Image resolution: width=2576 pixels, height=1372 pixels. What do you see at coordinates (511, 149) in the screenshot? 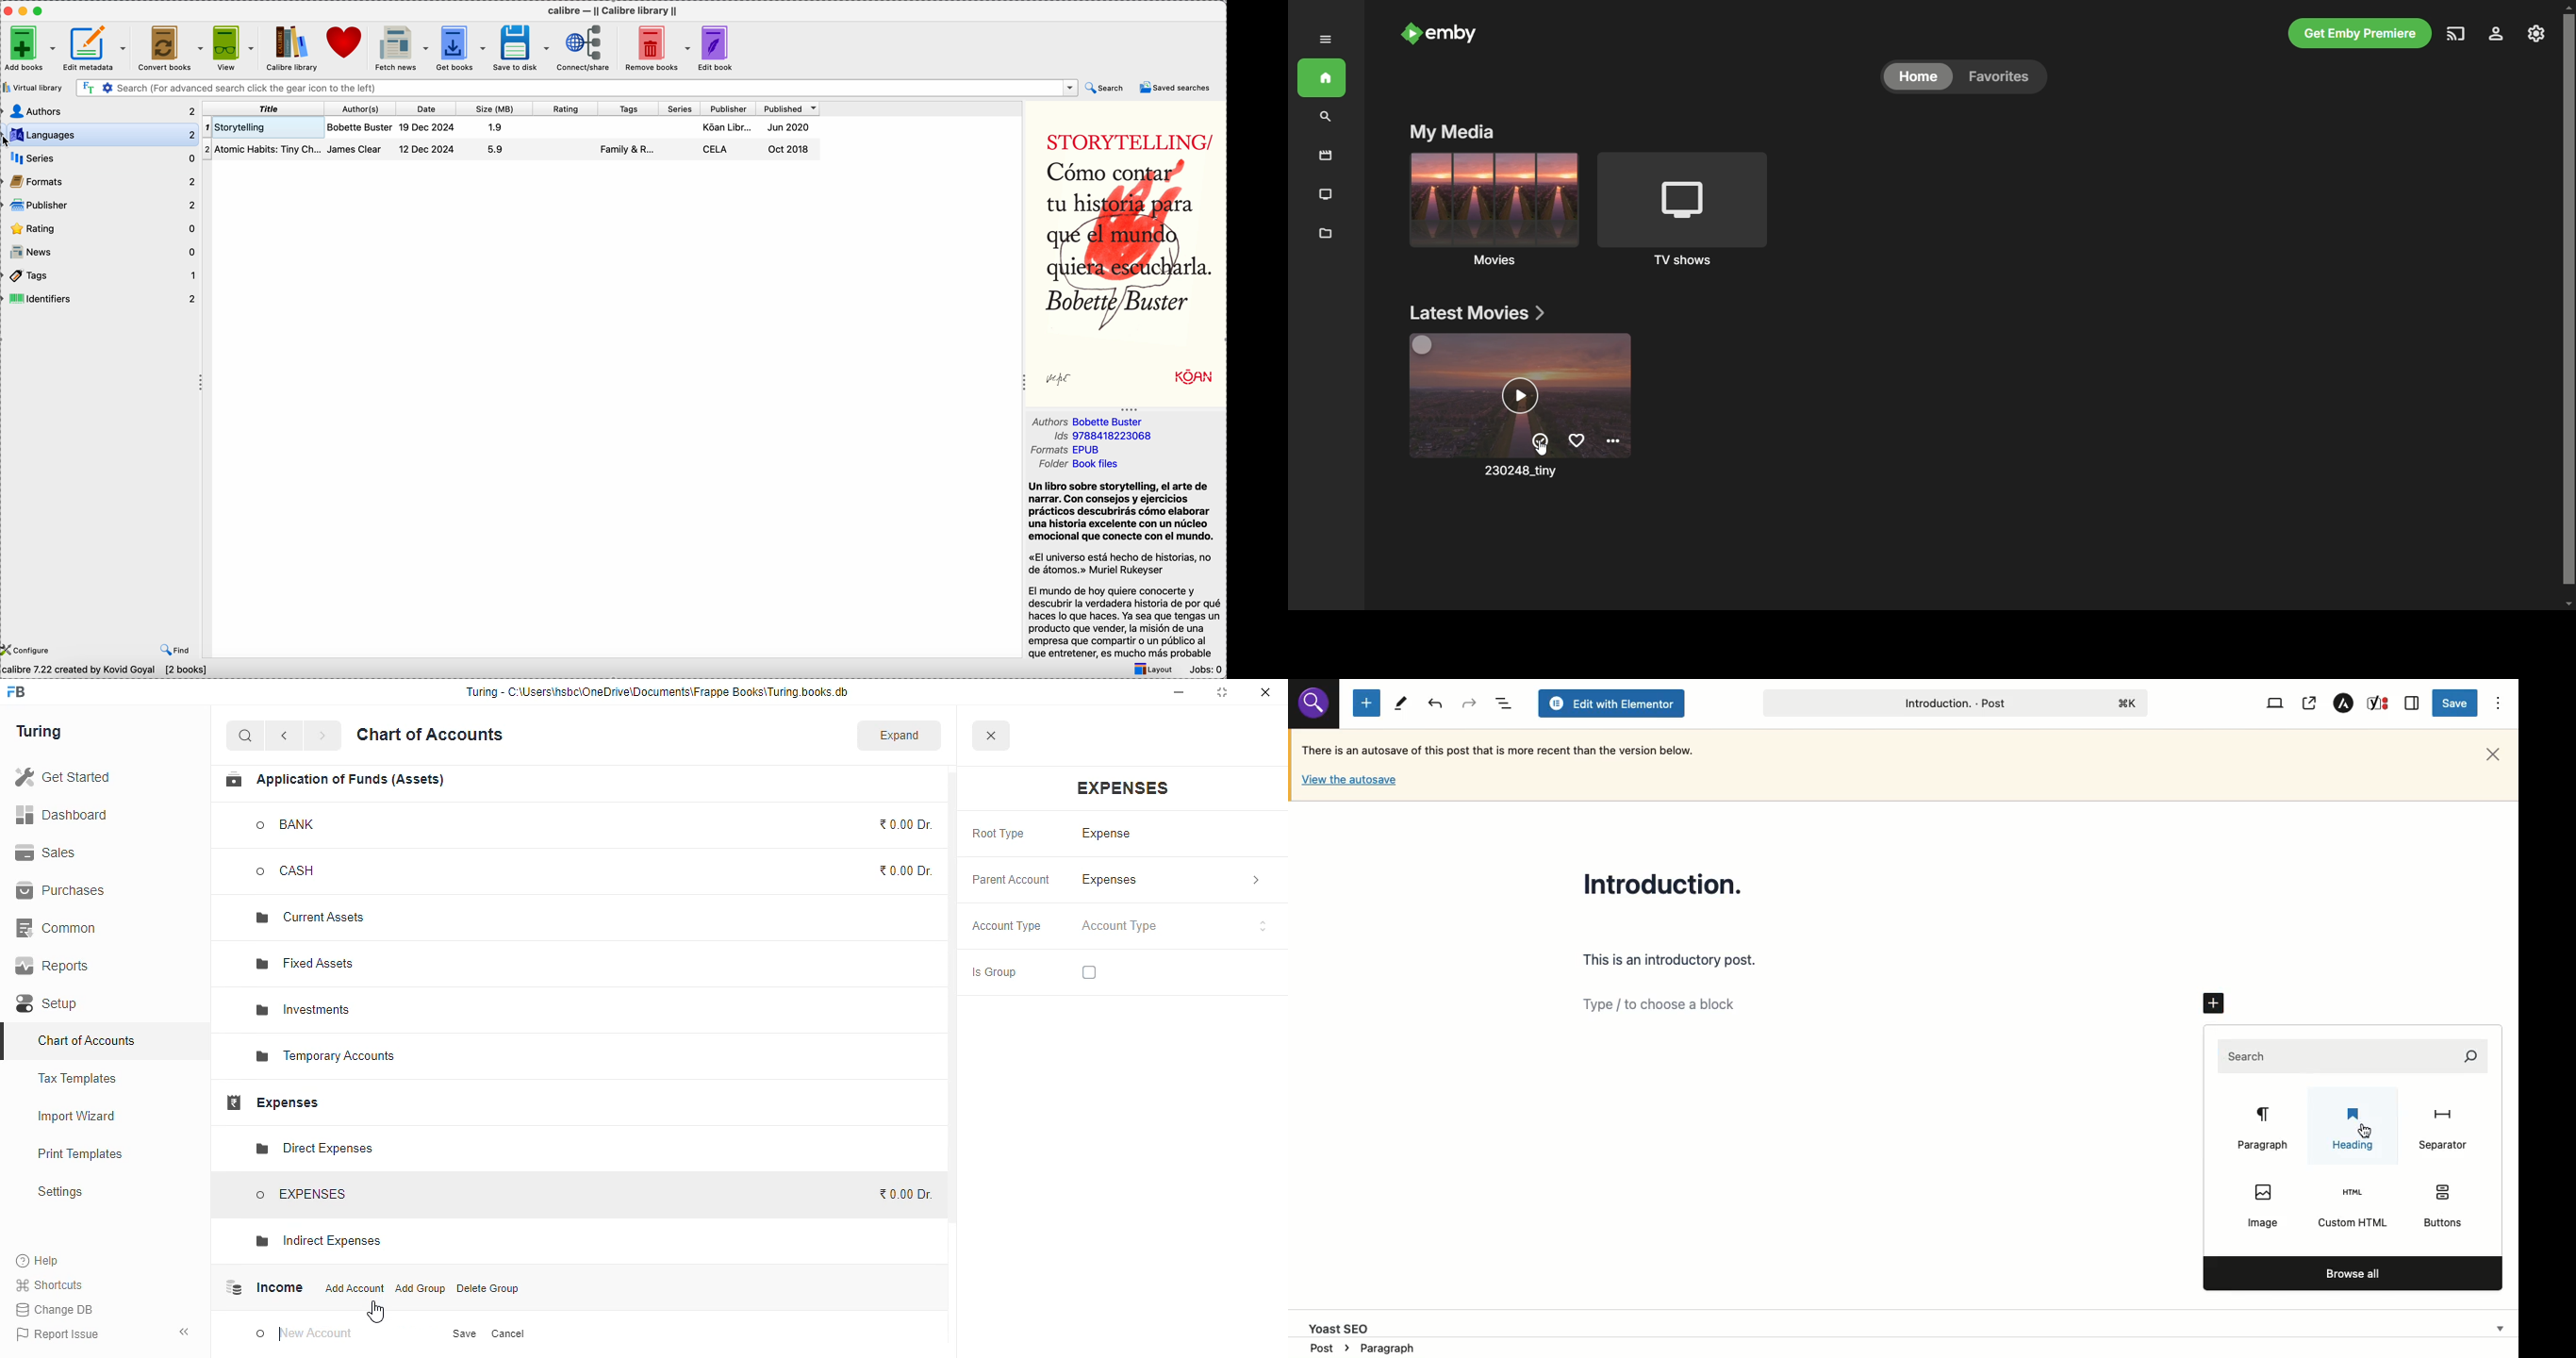
I see `Atomic Habits: Tiny Changes...` at bounding box center [511, 149].